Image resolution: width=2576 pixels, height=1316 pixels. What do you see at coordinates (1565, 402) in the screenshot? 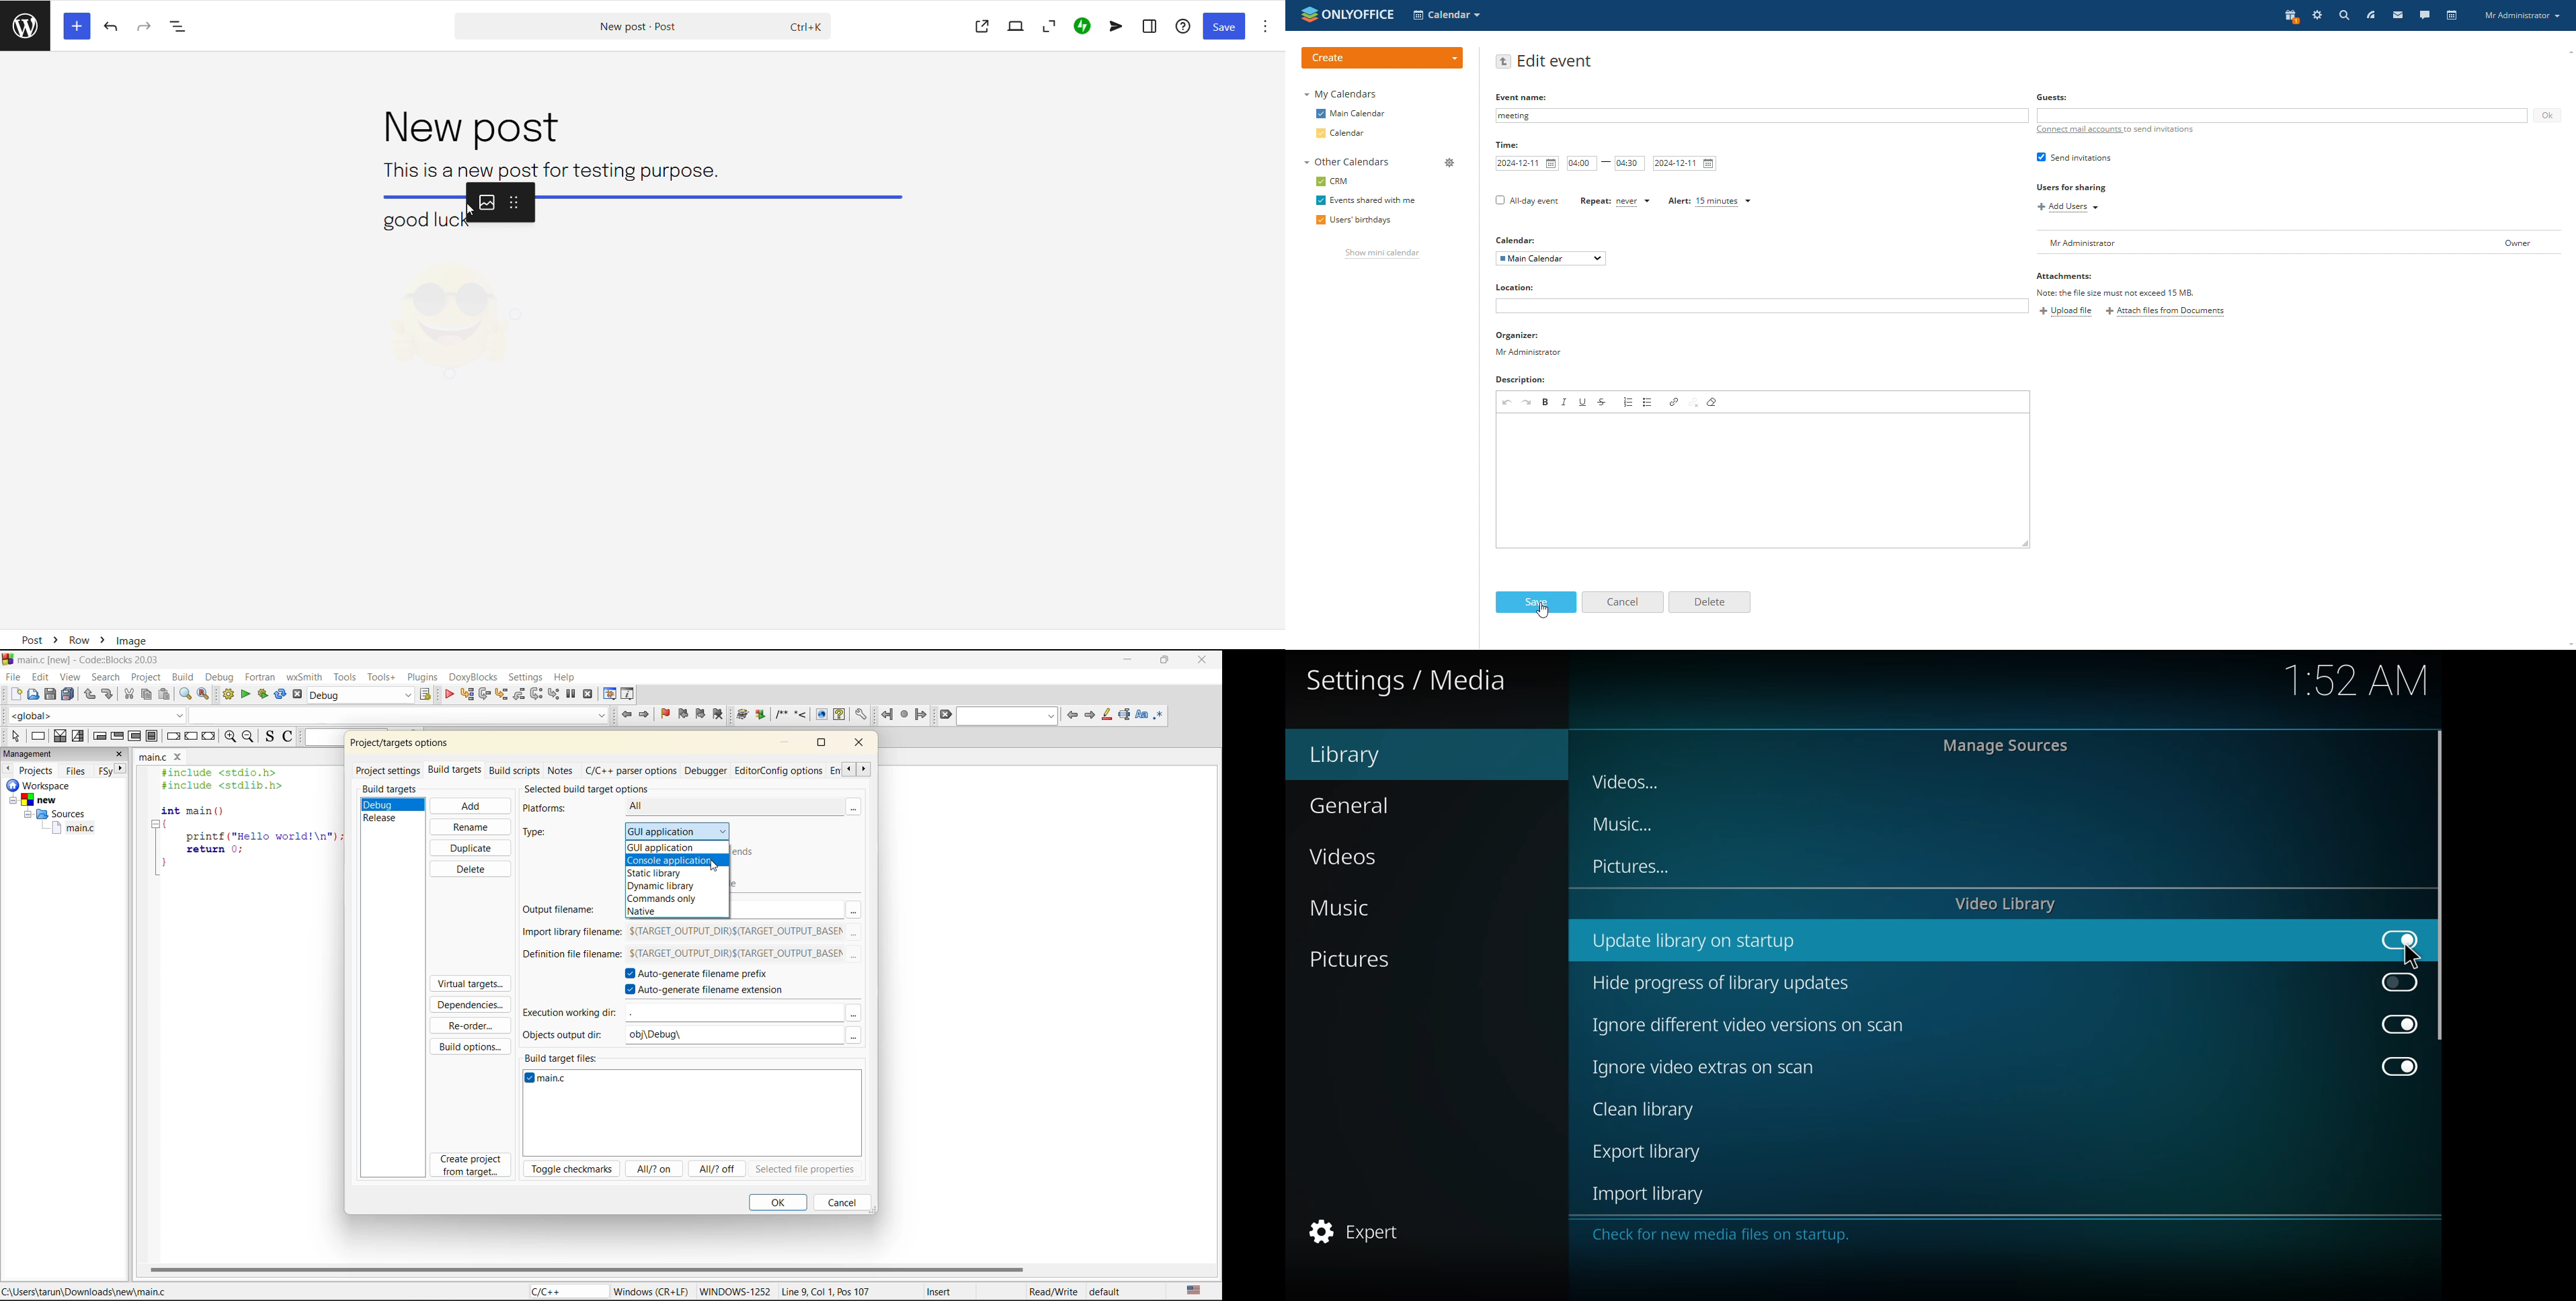
I see `italic` at bounding box center [1565, 402].